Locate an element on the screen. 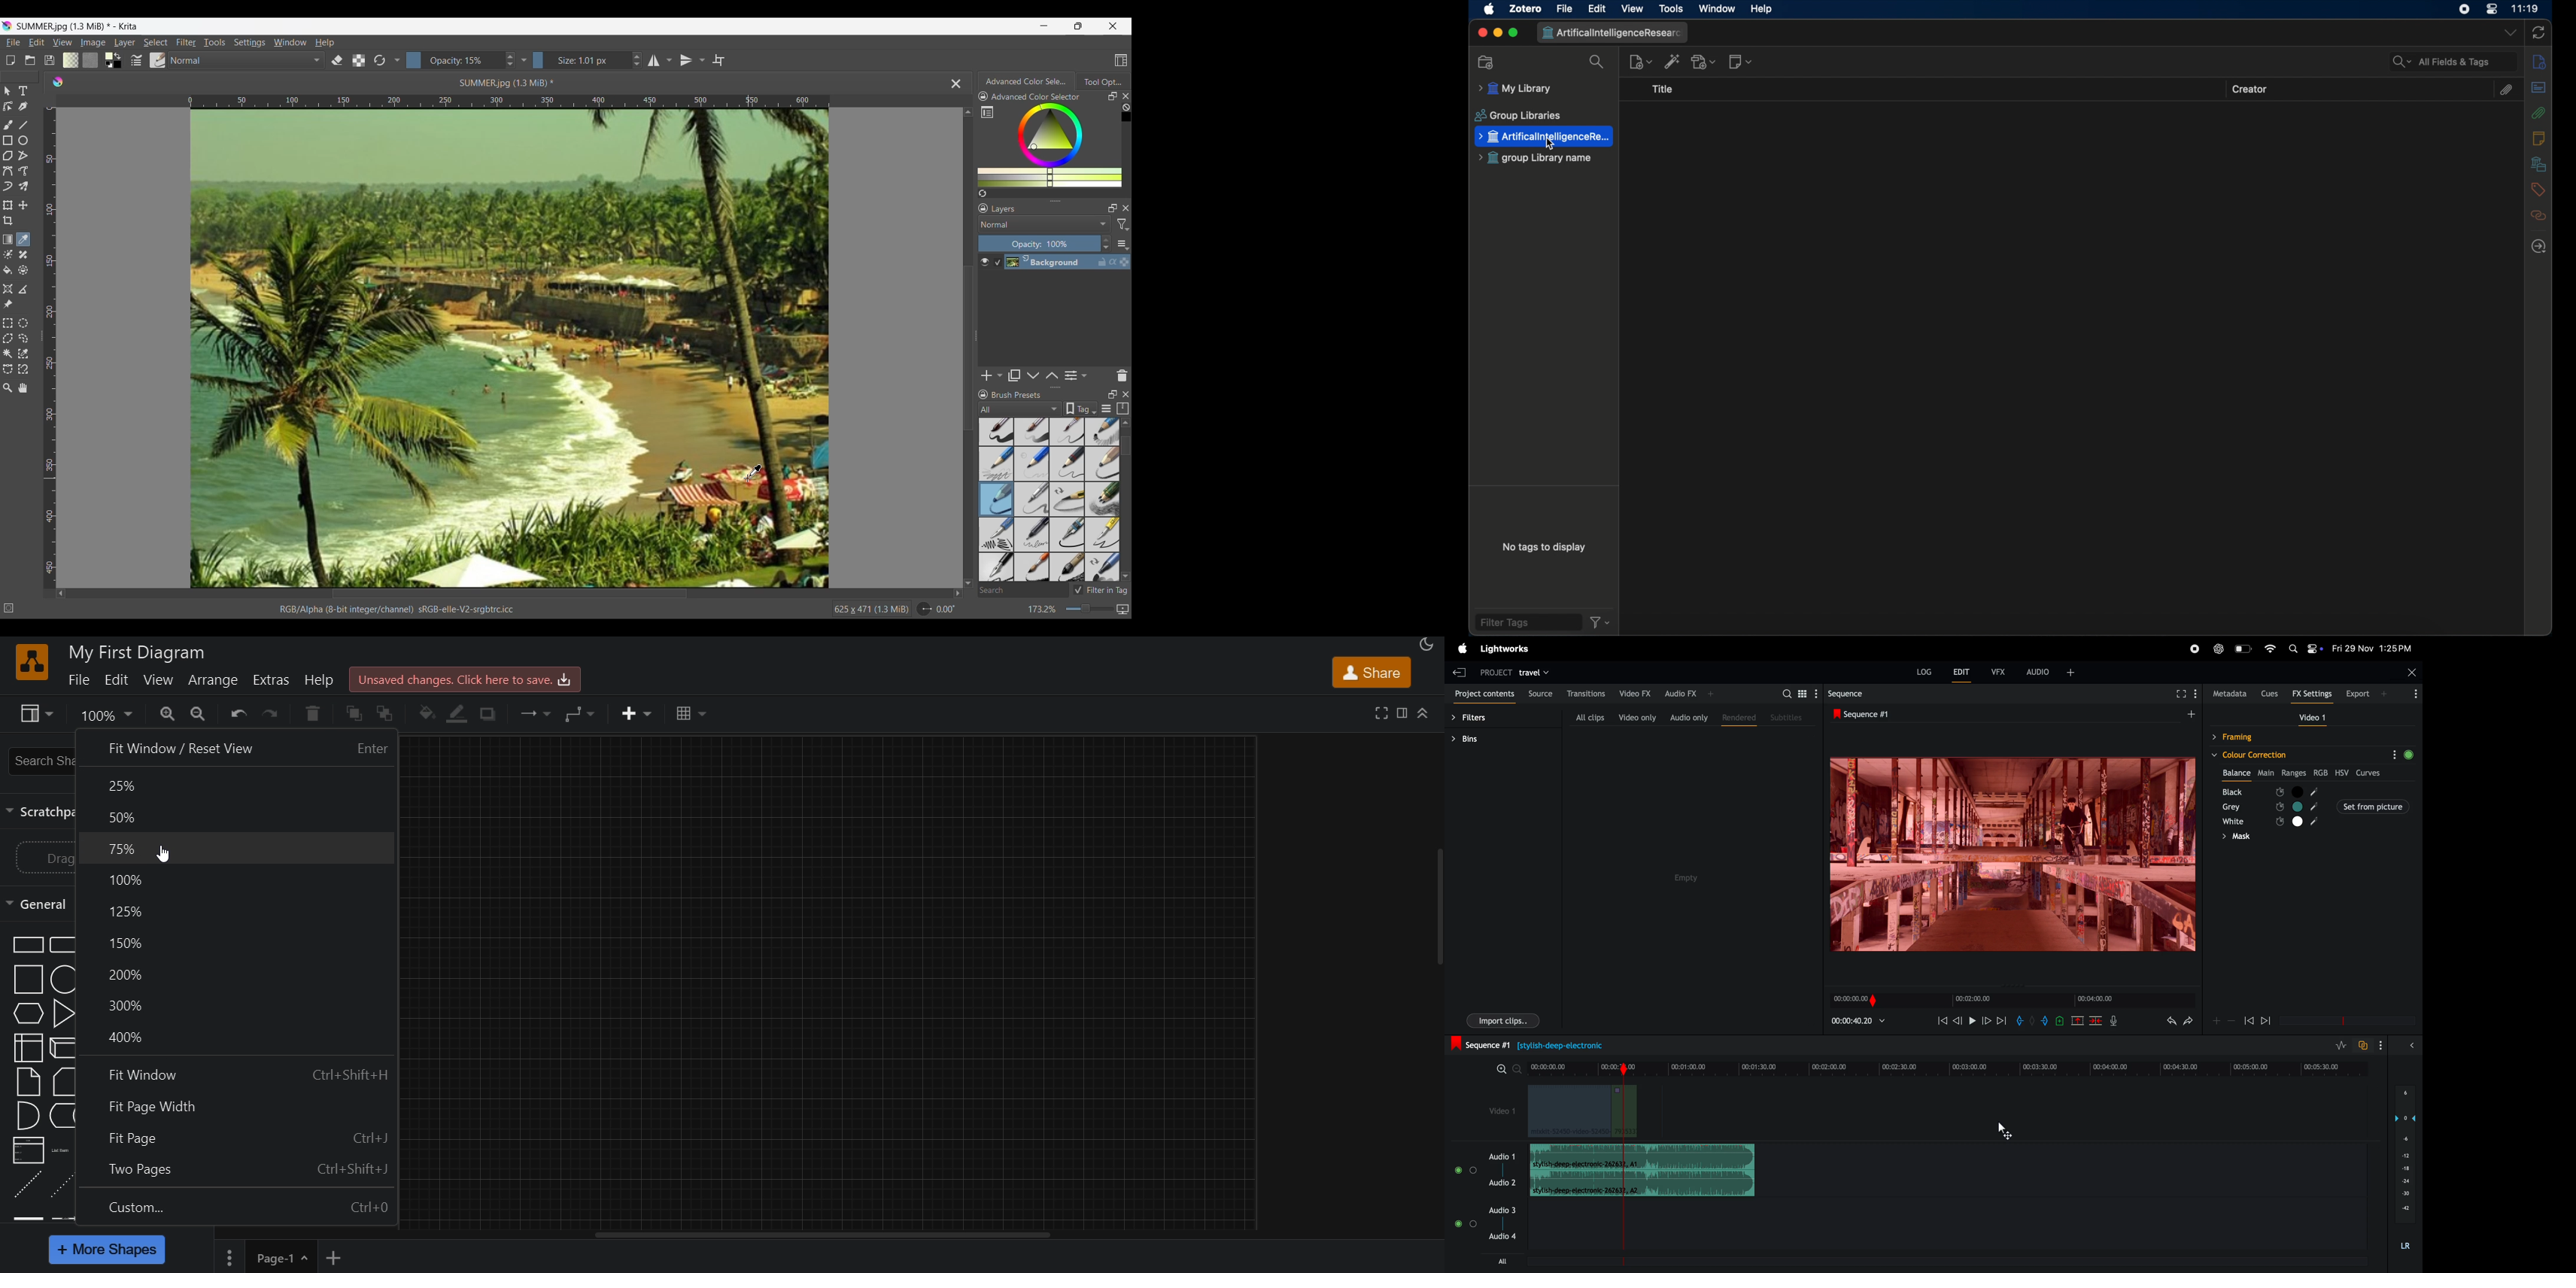 This screenshot has height=1288, width=2576. Pan tool is located at coordinates (22, 388).